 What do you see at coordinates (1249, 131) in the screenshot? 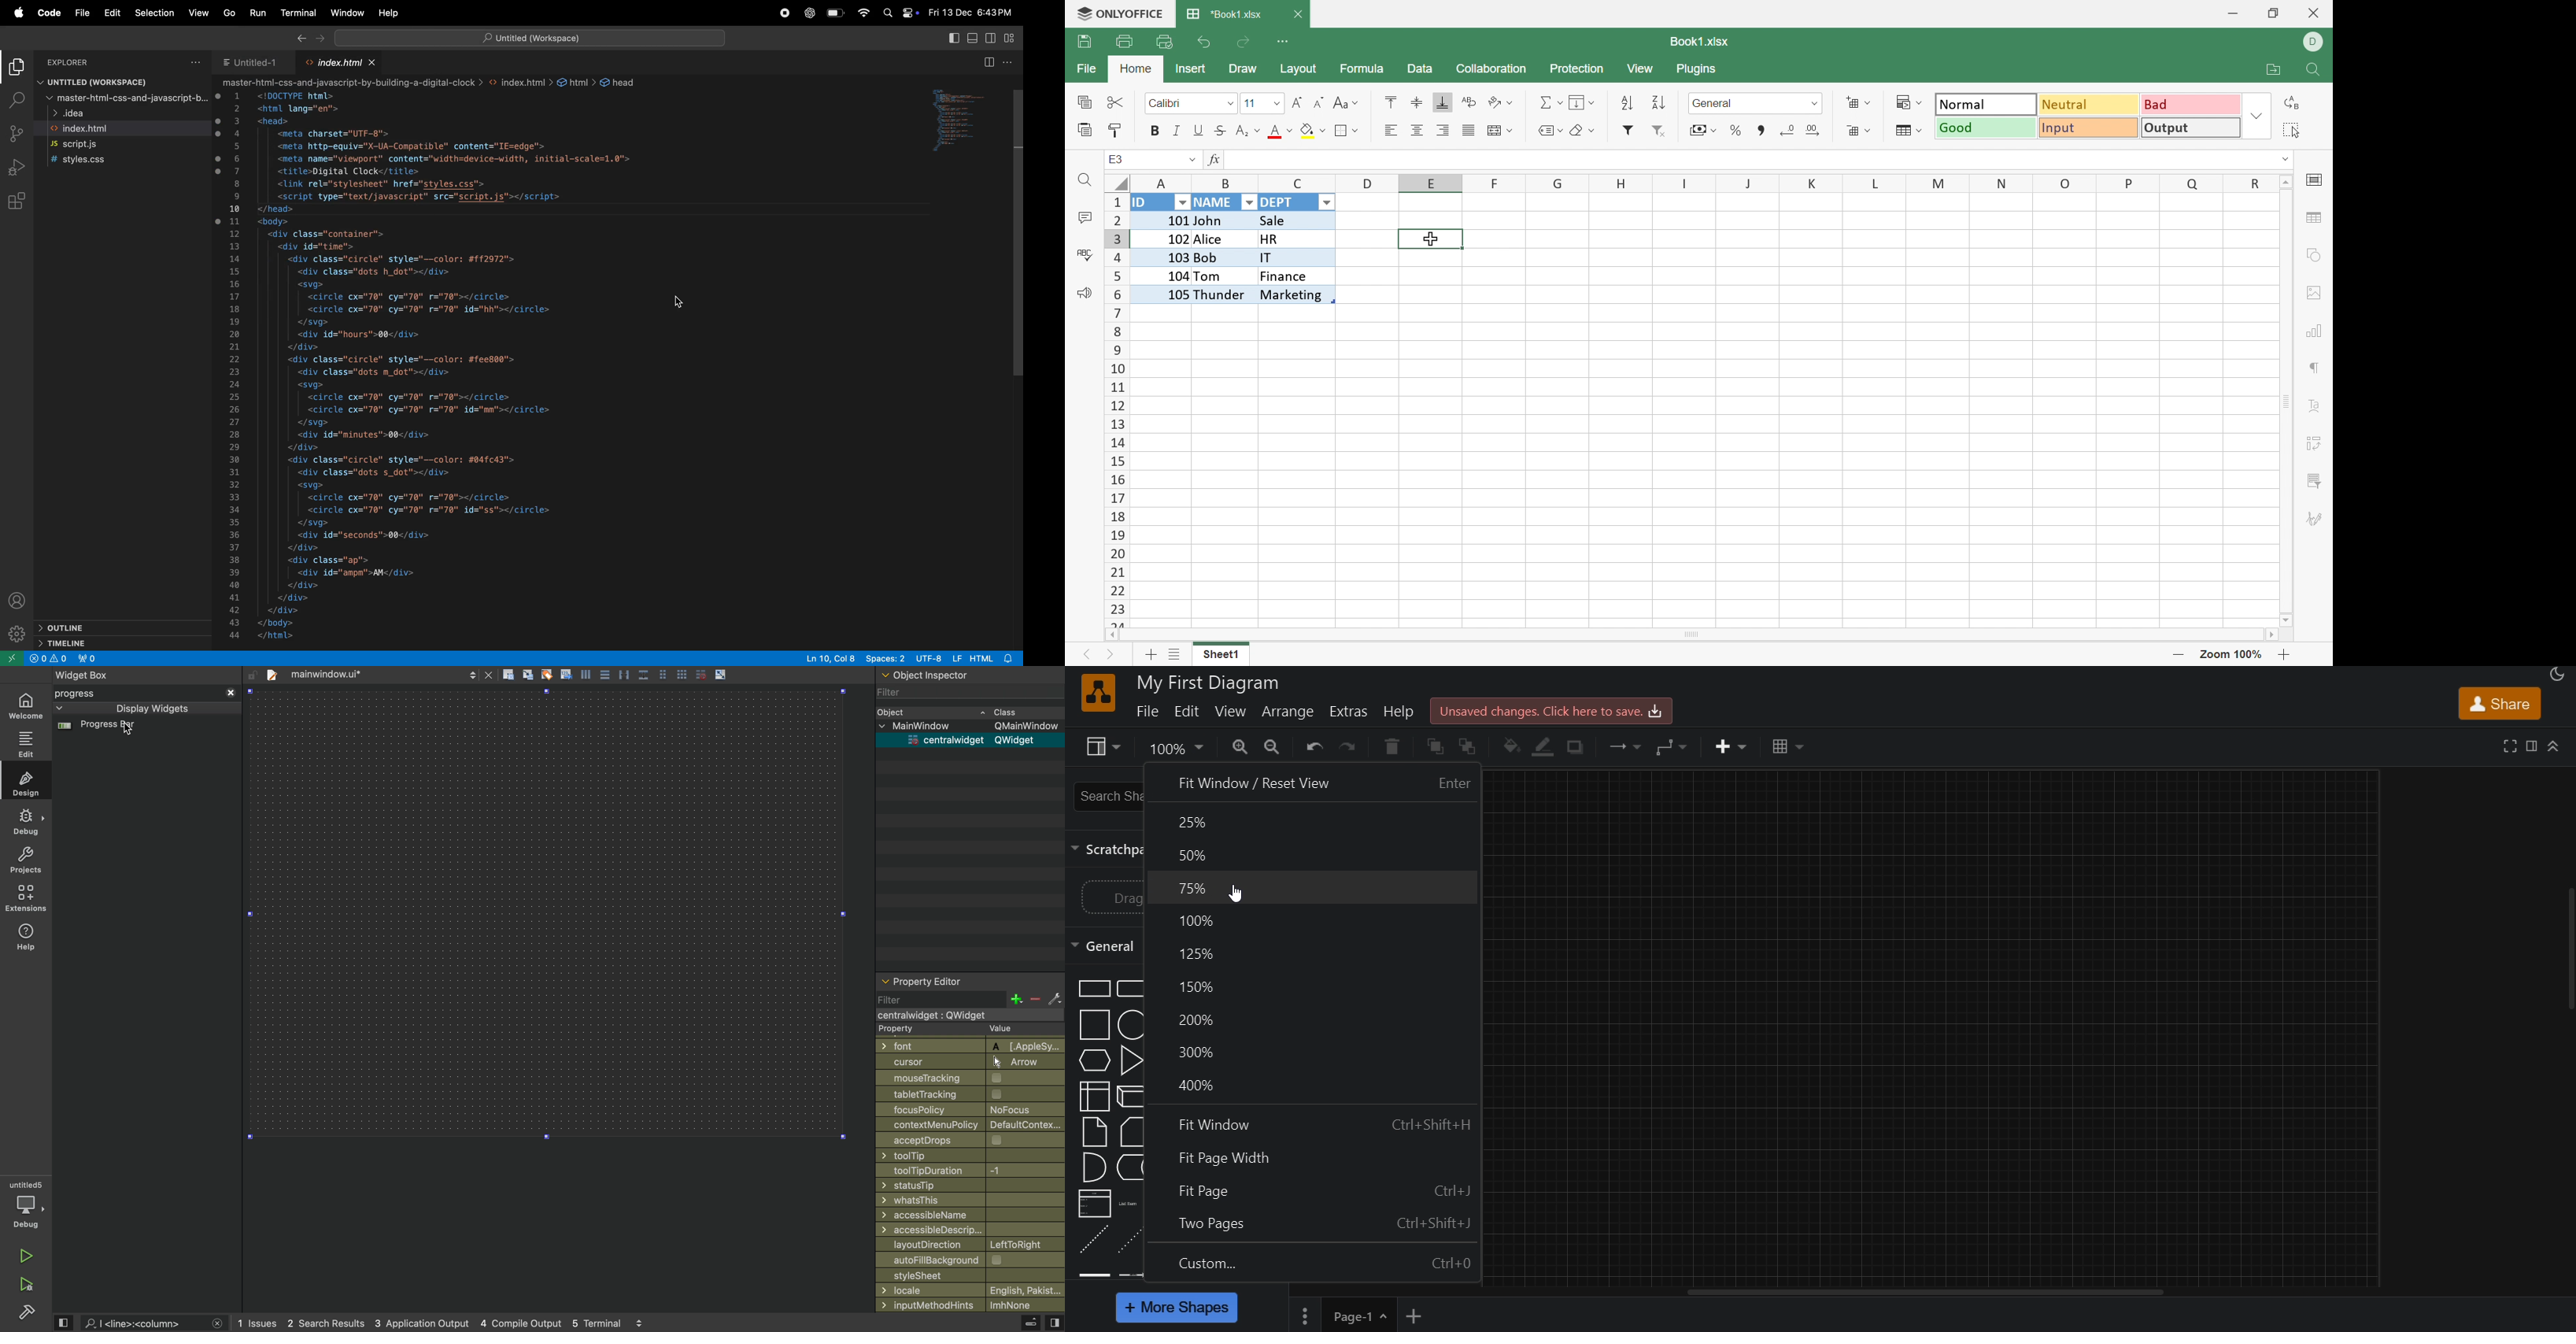
I see `Superscript / subscript` at bounding box center [1249, 131].